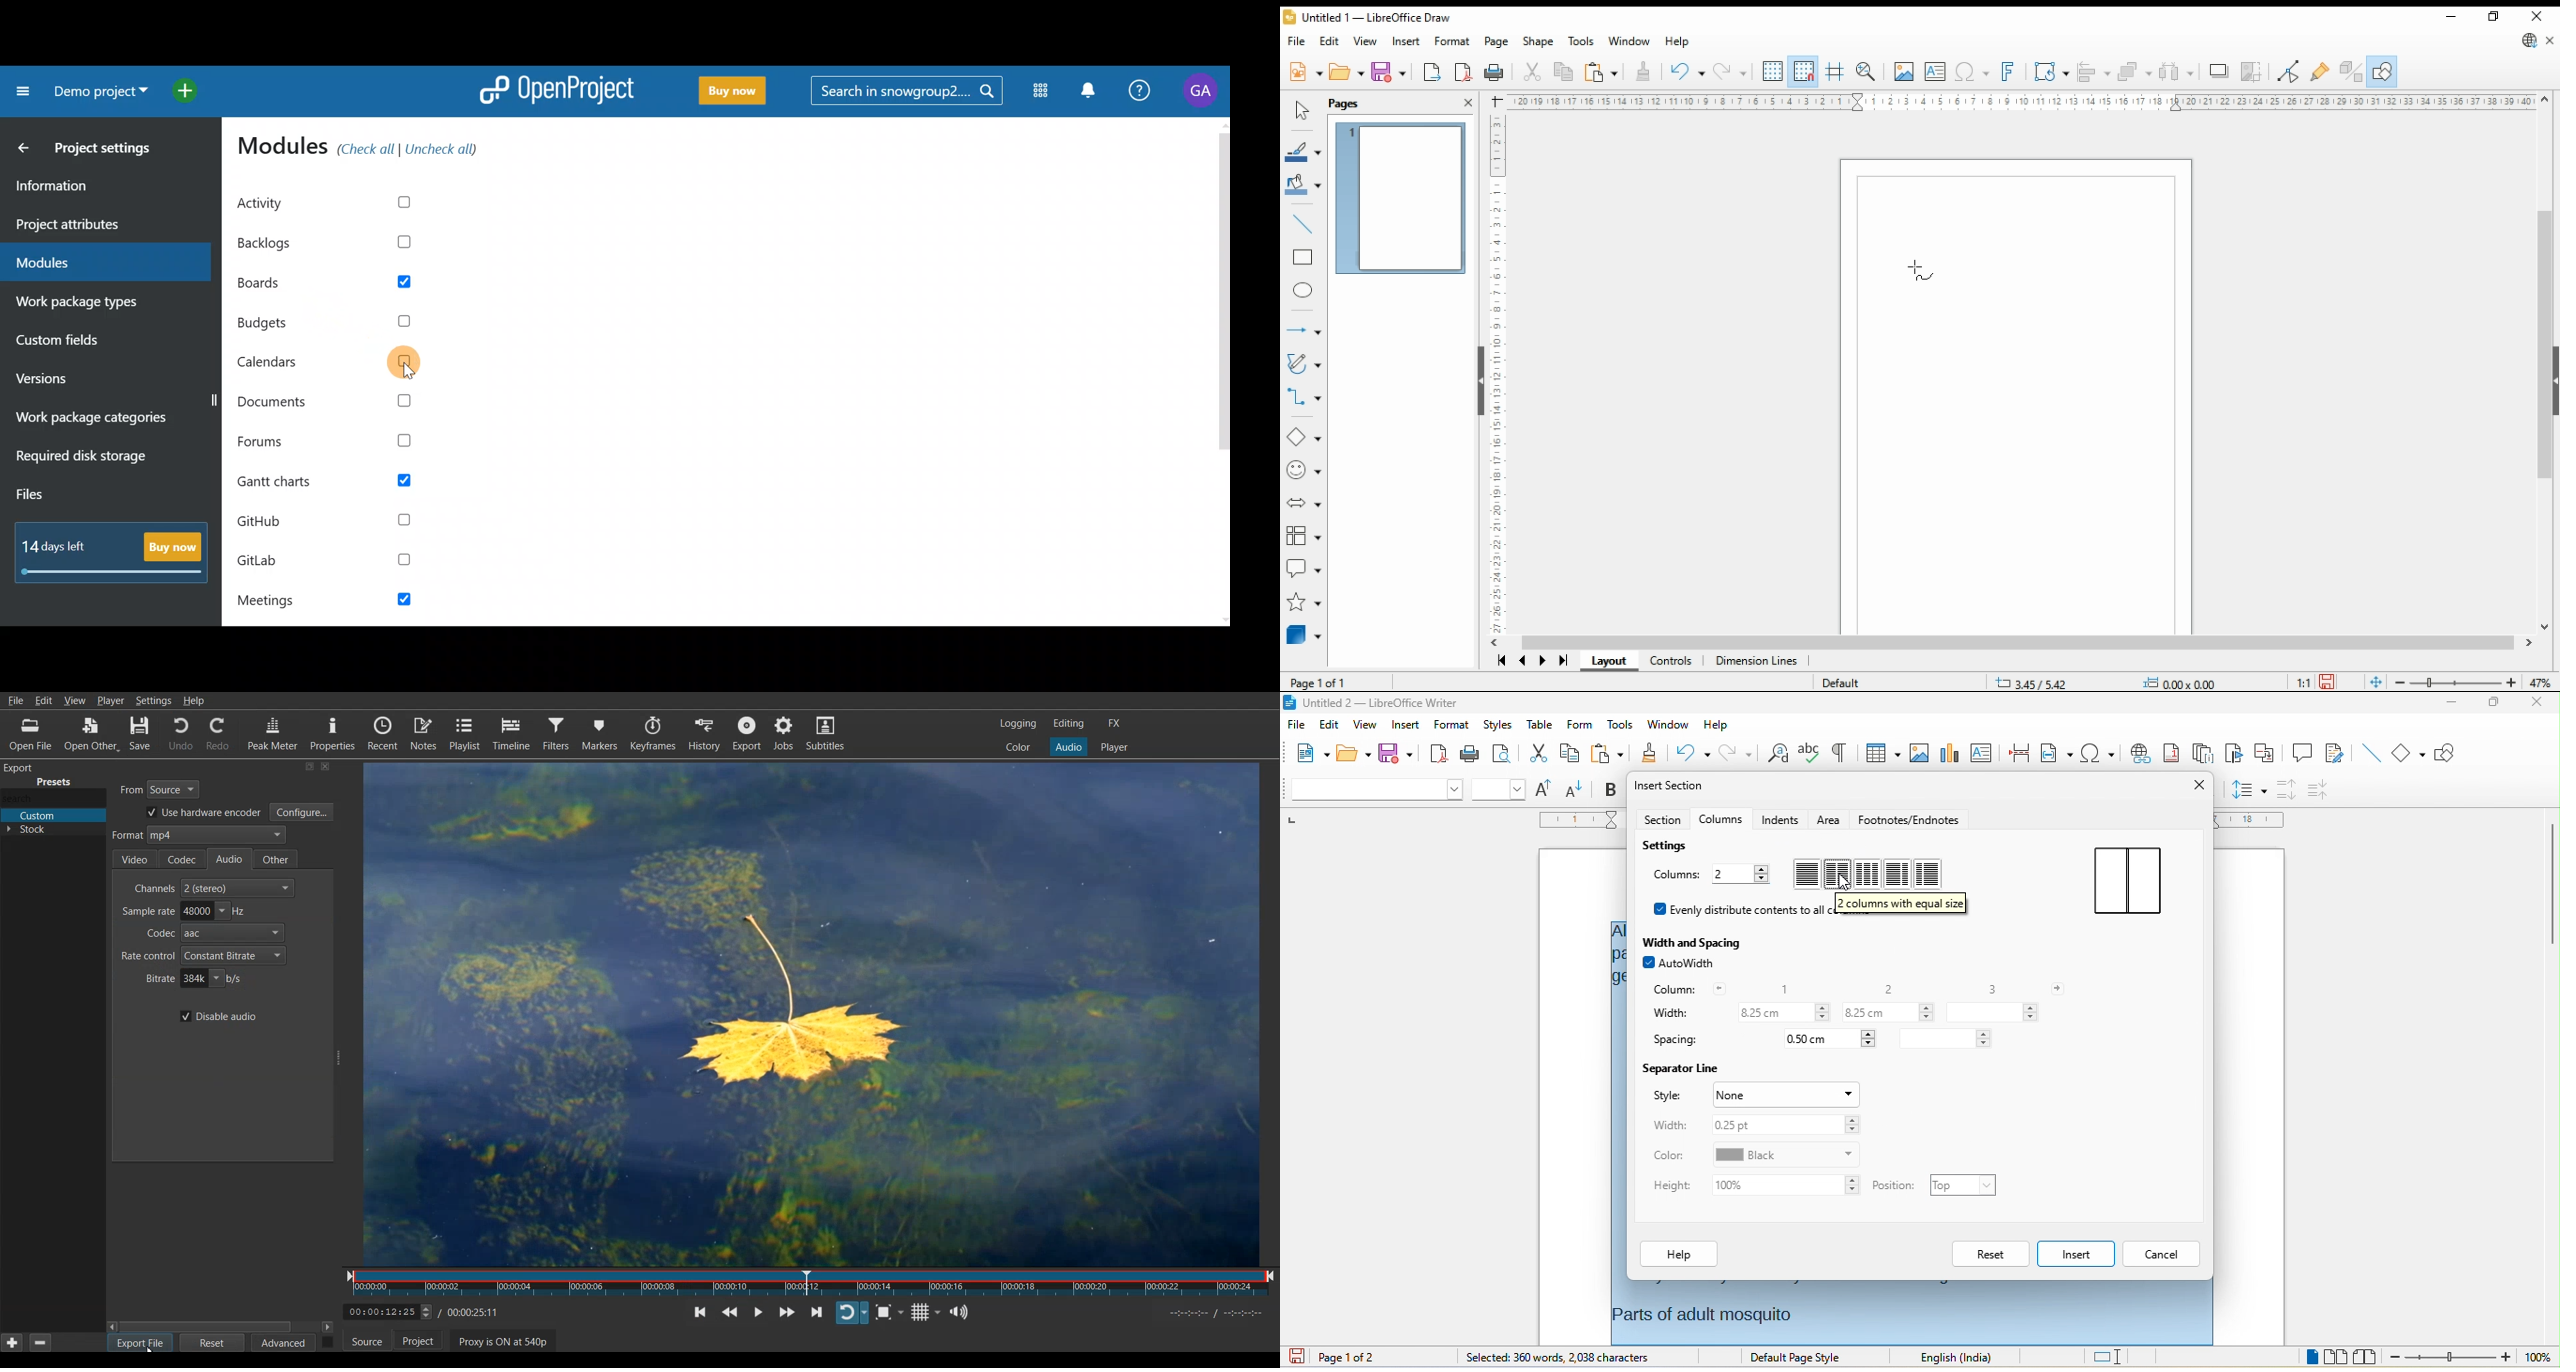  Describe the element at coordinates (1779, 987) in the screenshot. I see `1` at that location.